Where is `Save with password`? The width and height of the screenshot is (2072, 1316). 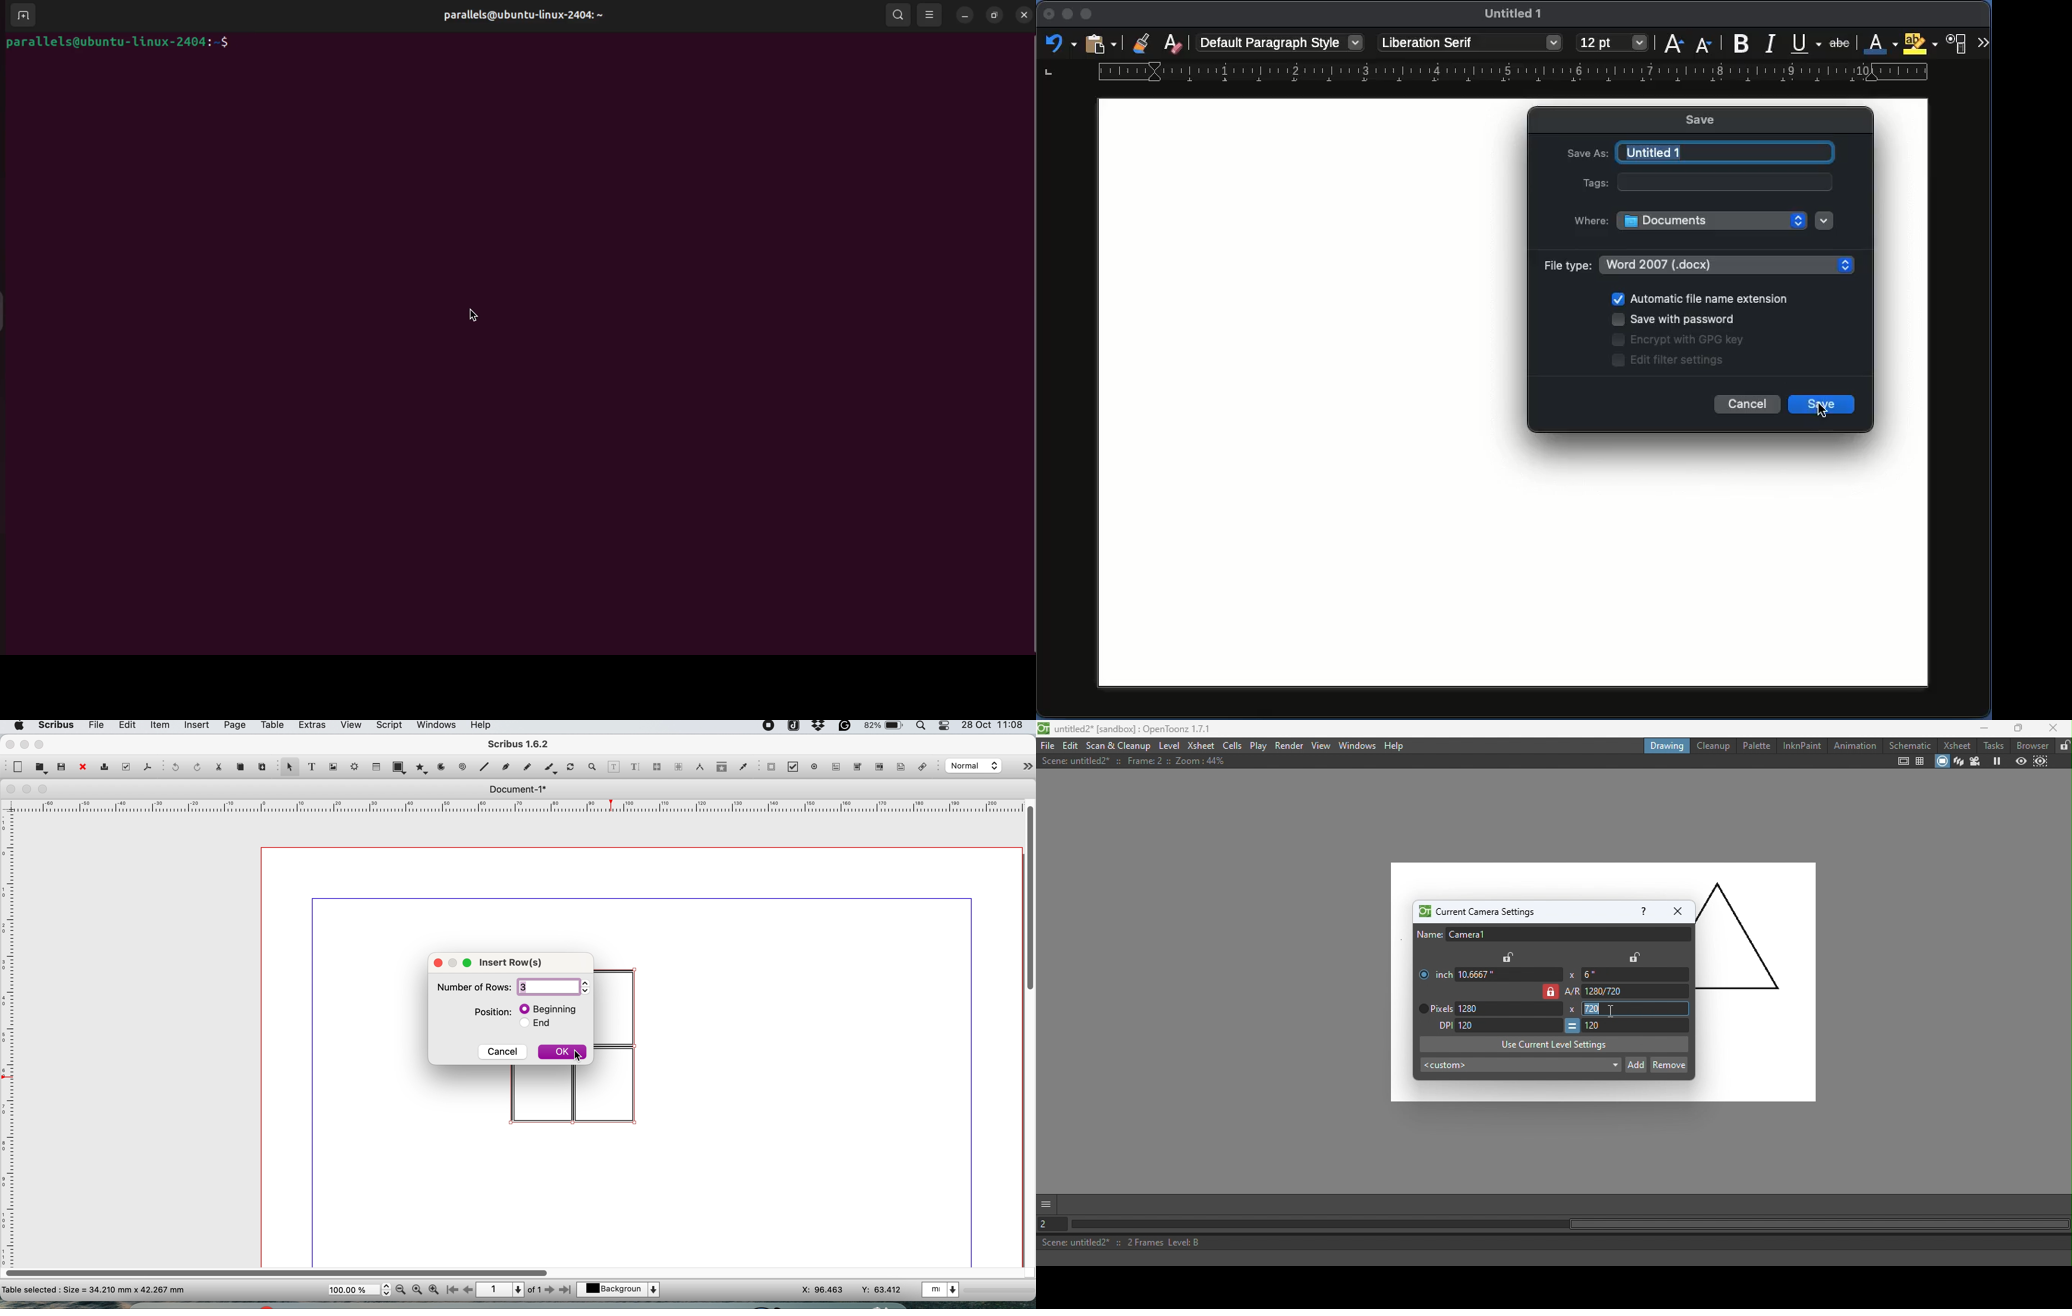 Save with password is located at coordinates (1677, 318).